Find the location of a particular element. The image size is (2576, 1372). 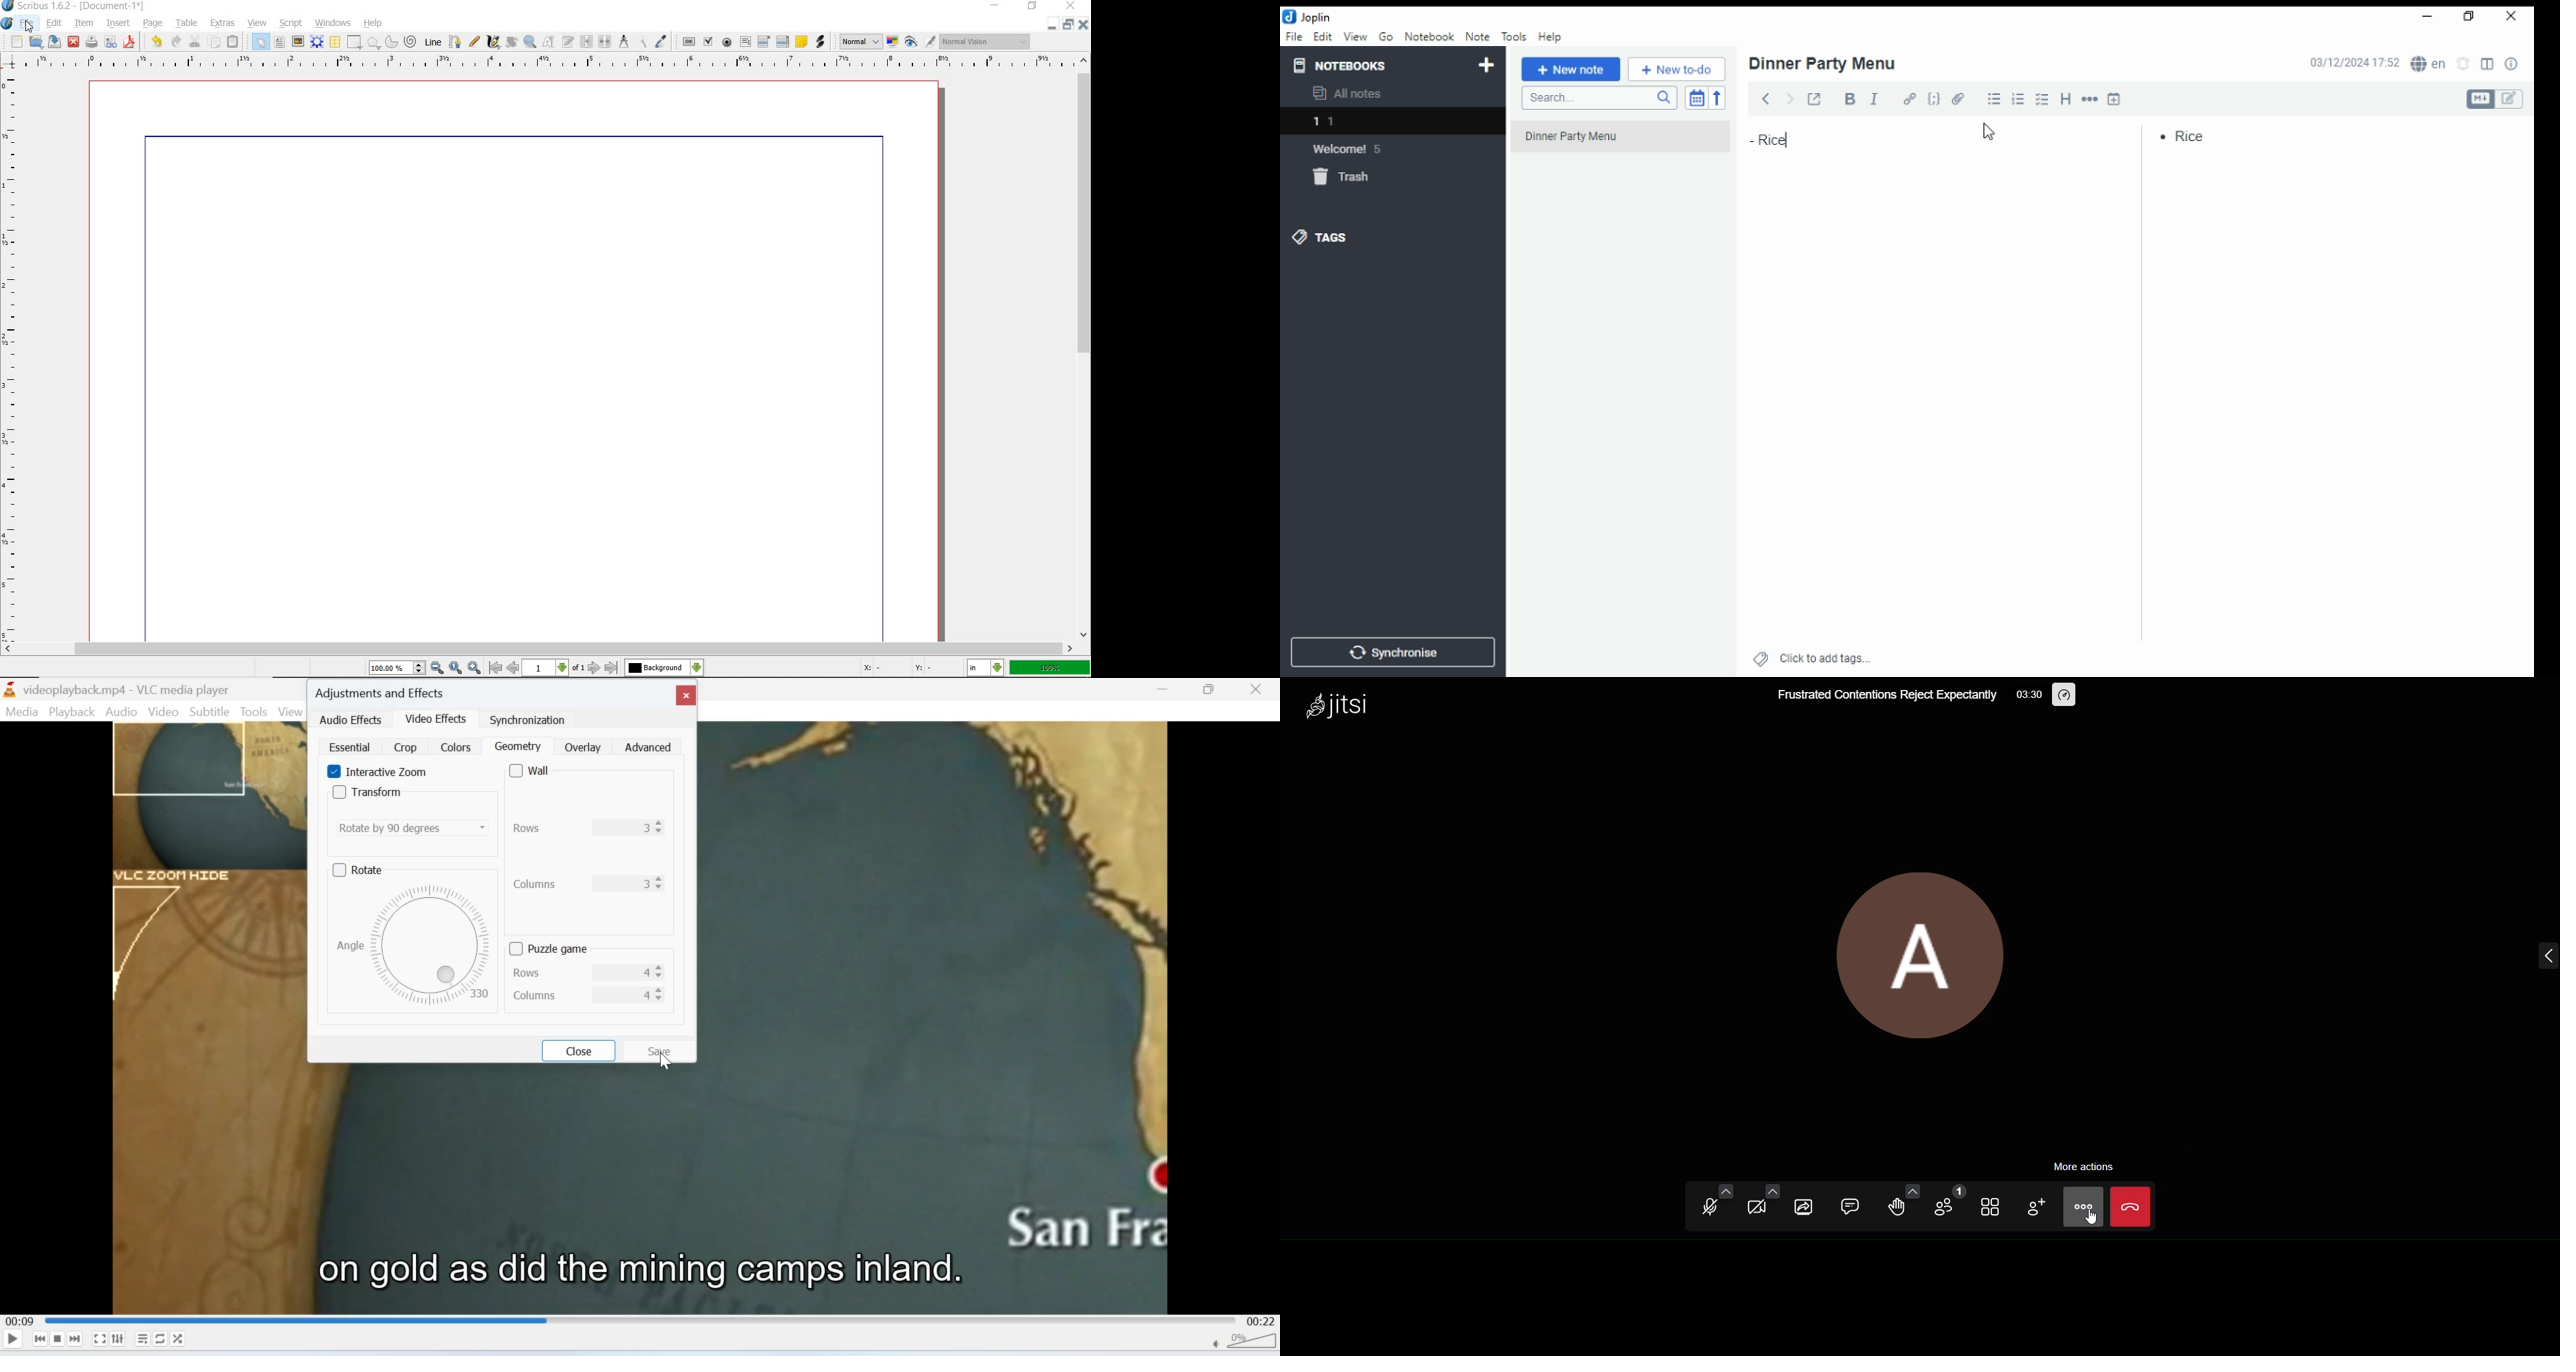

close is located at coordinates (1053, 25).